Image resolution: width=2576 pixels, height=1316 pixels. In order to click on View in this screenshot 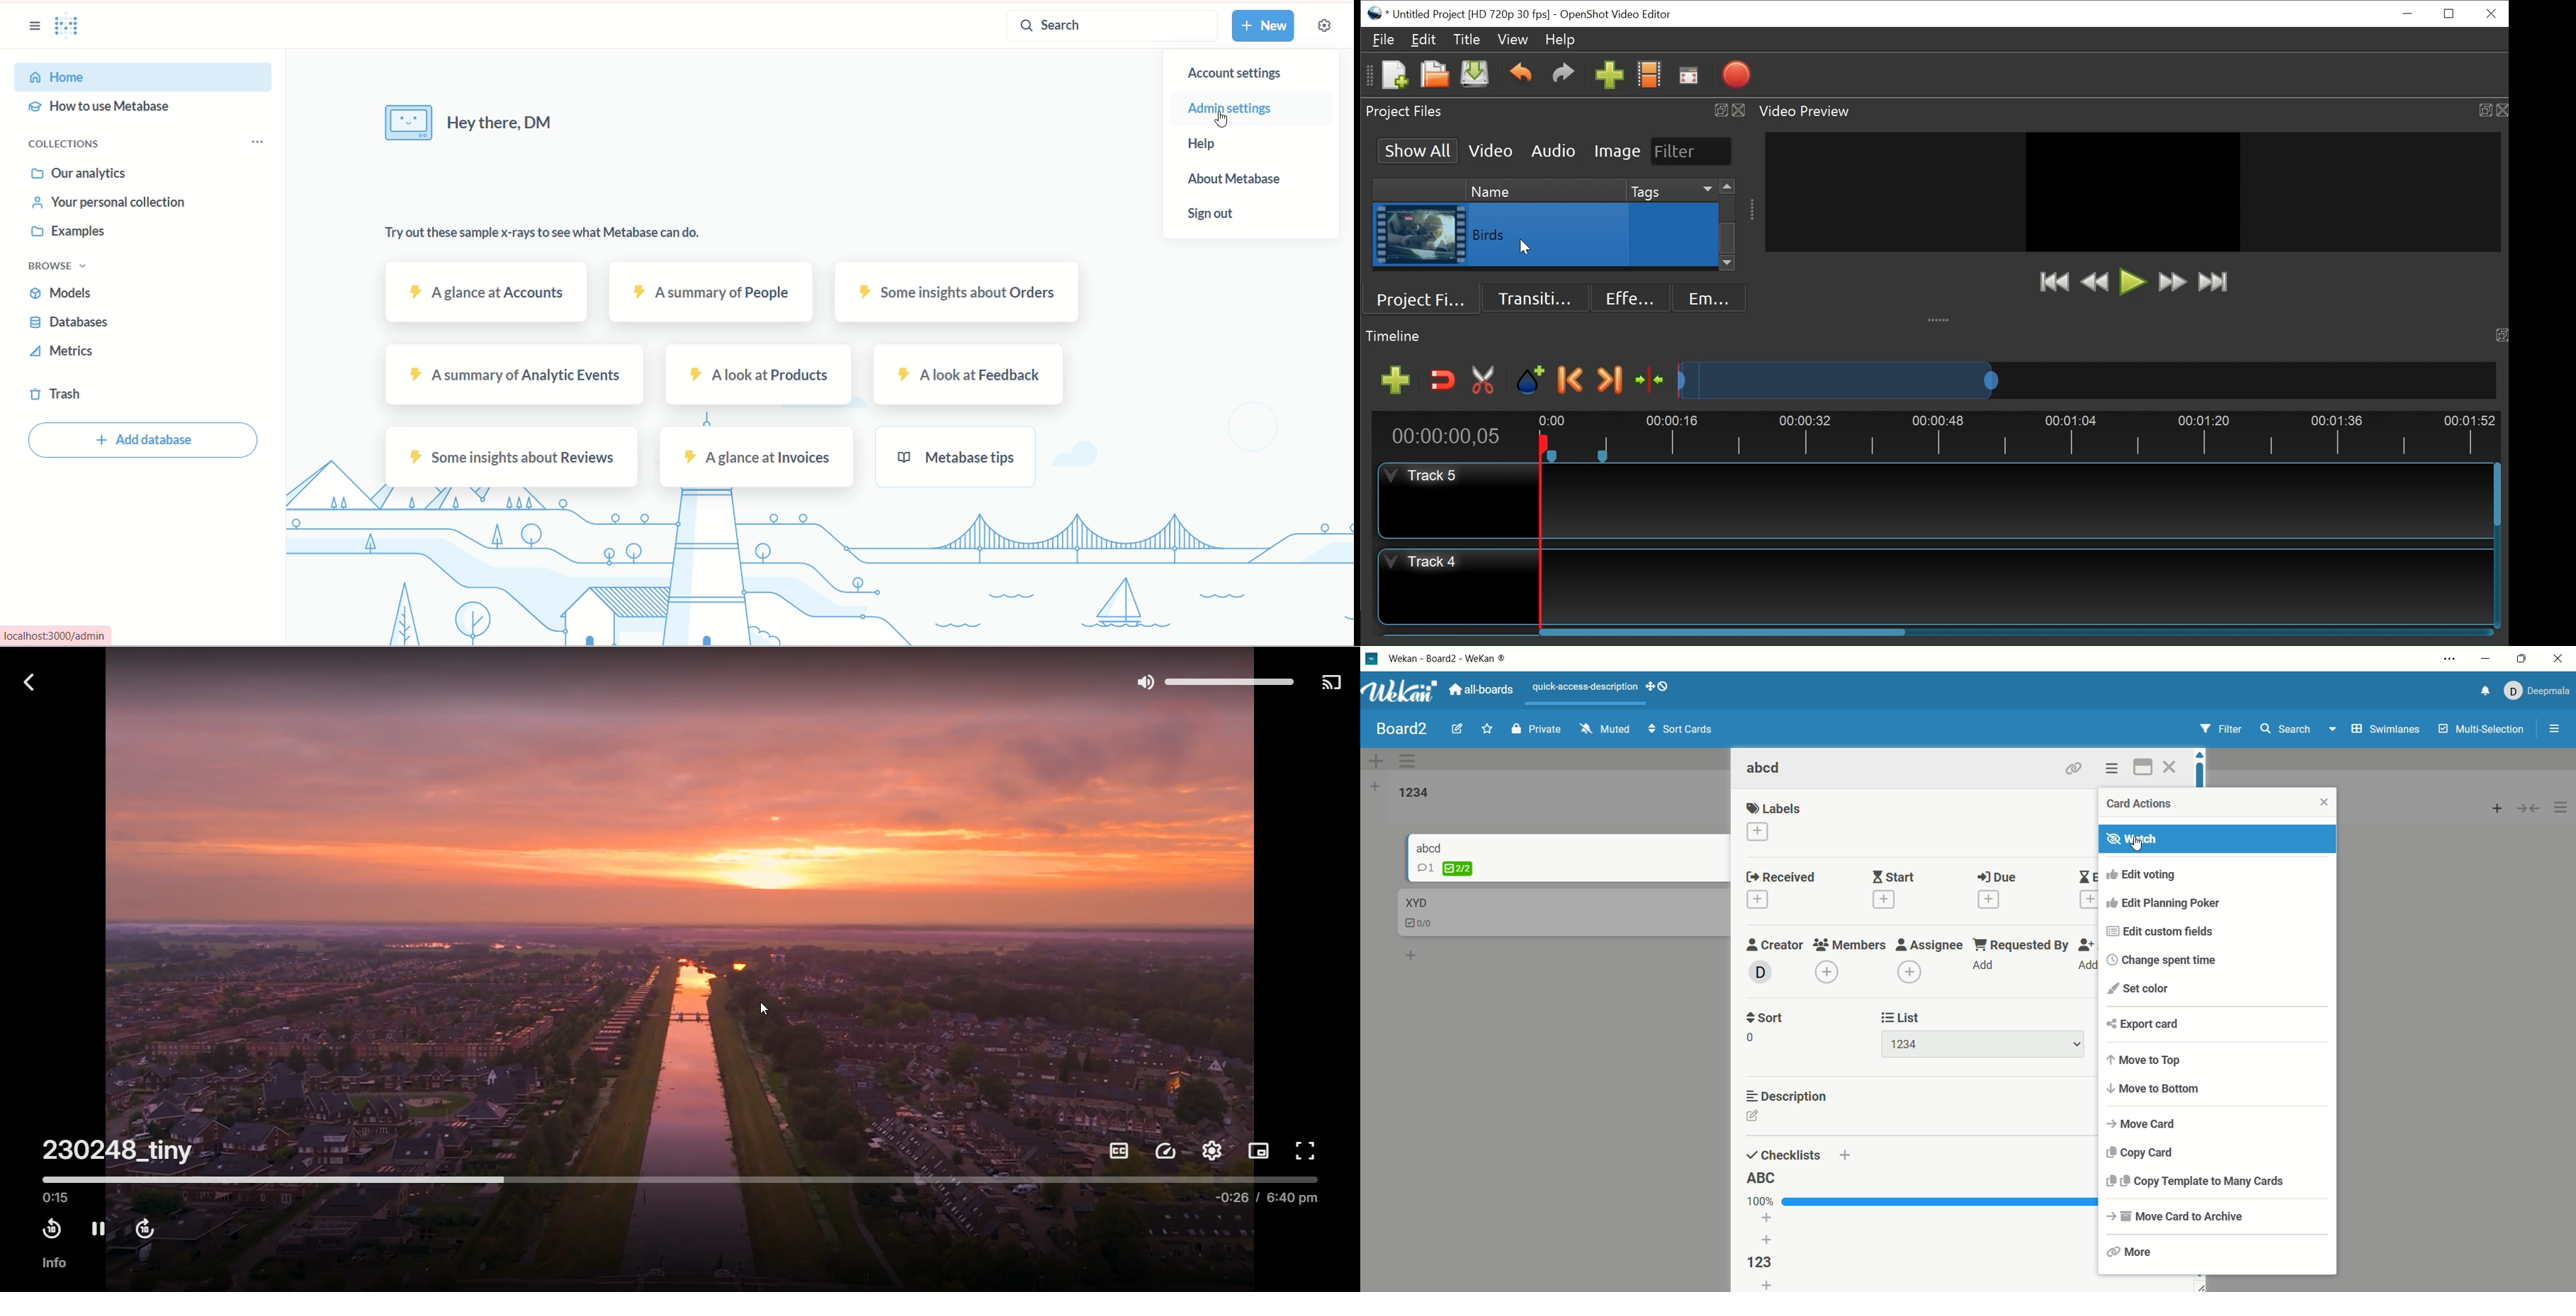, I will do `click(1513, 39)`.